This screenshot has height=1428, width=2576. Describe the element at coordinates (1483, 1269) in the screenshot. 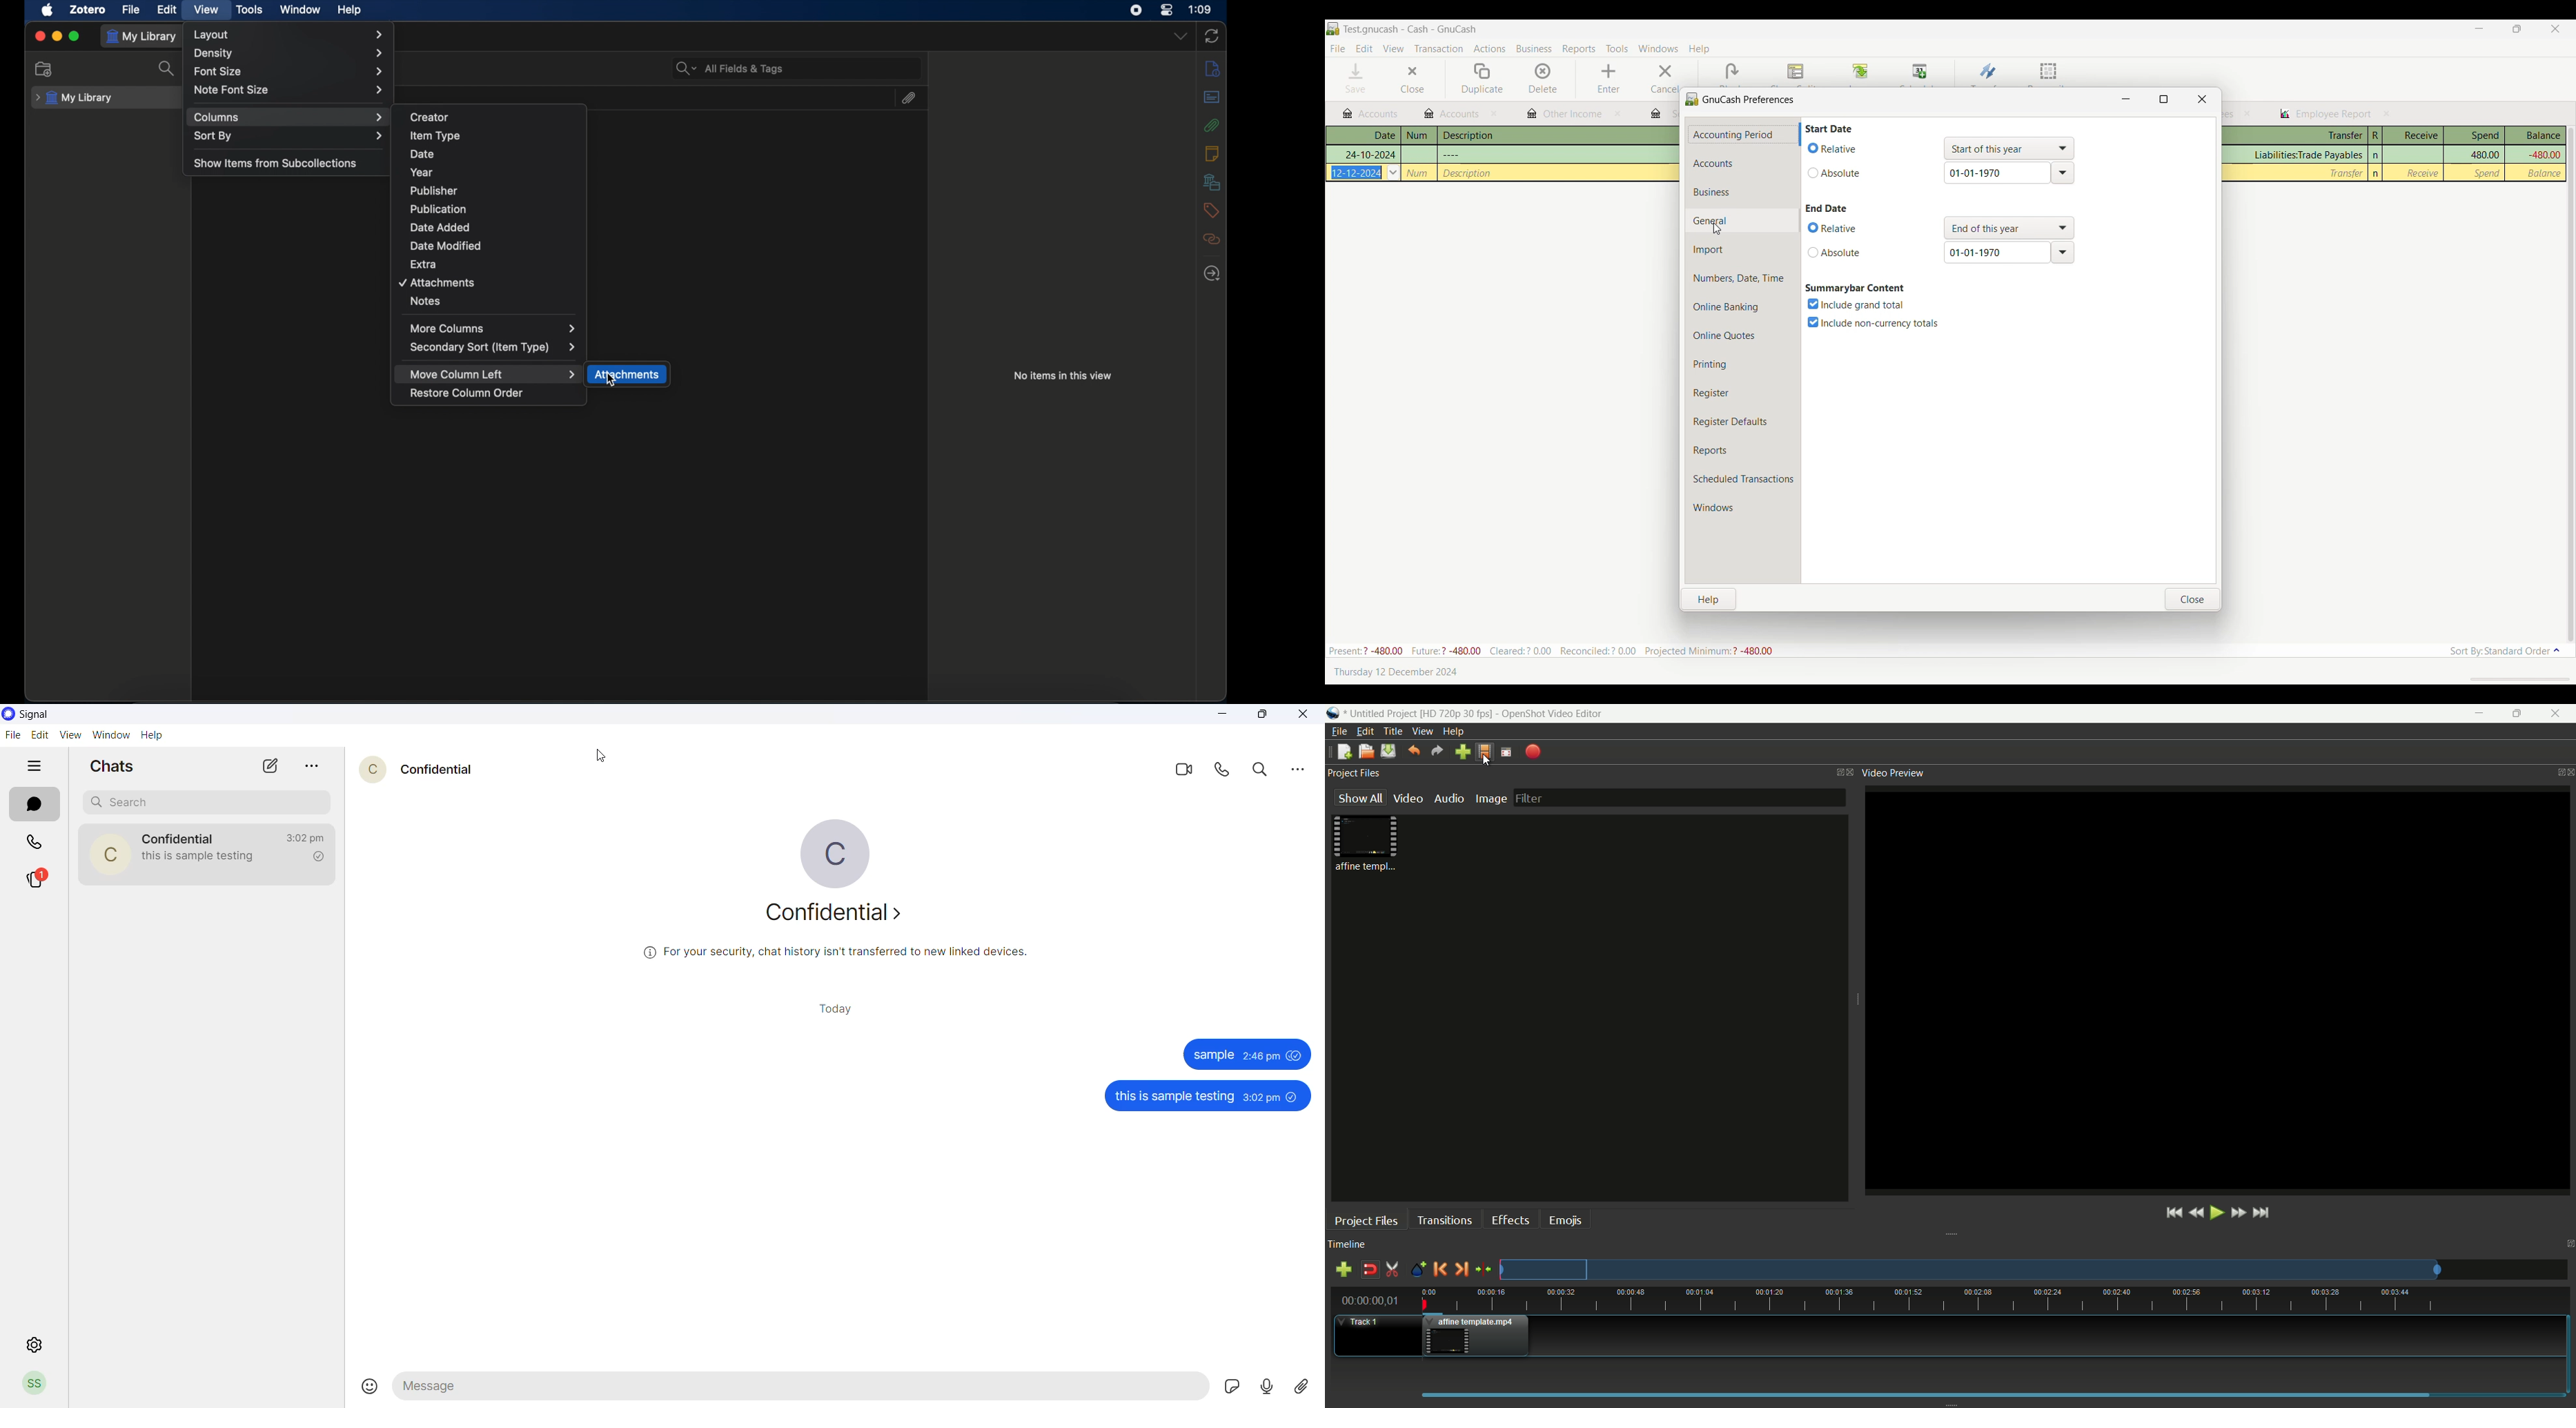

I see `center the timeline on the playhead` at that location.